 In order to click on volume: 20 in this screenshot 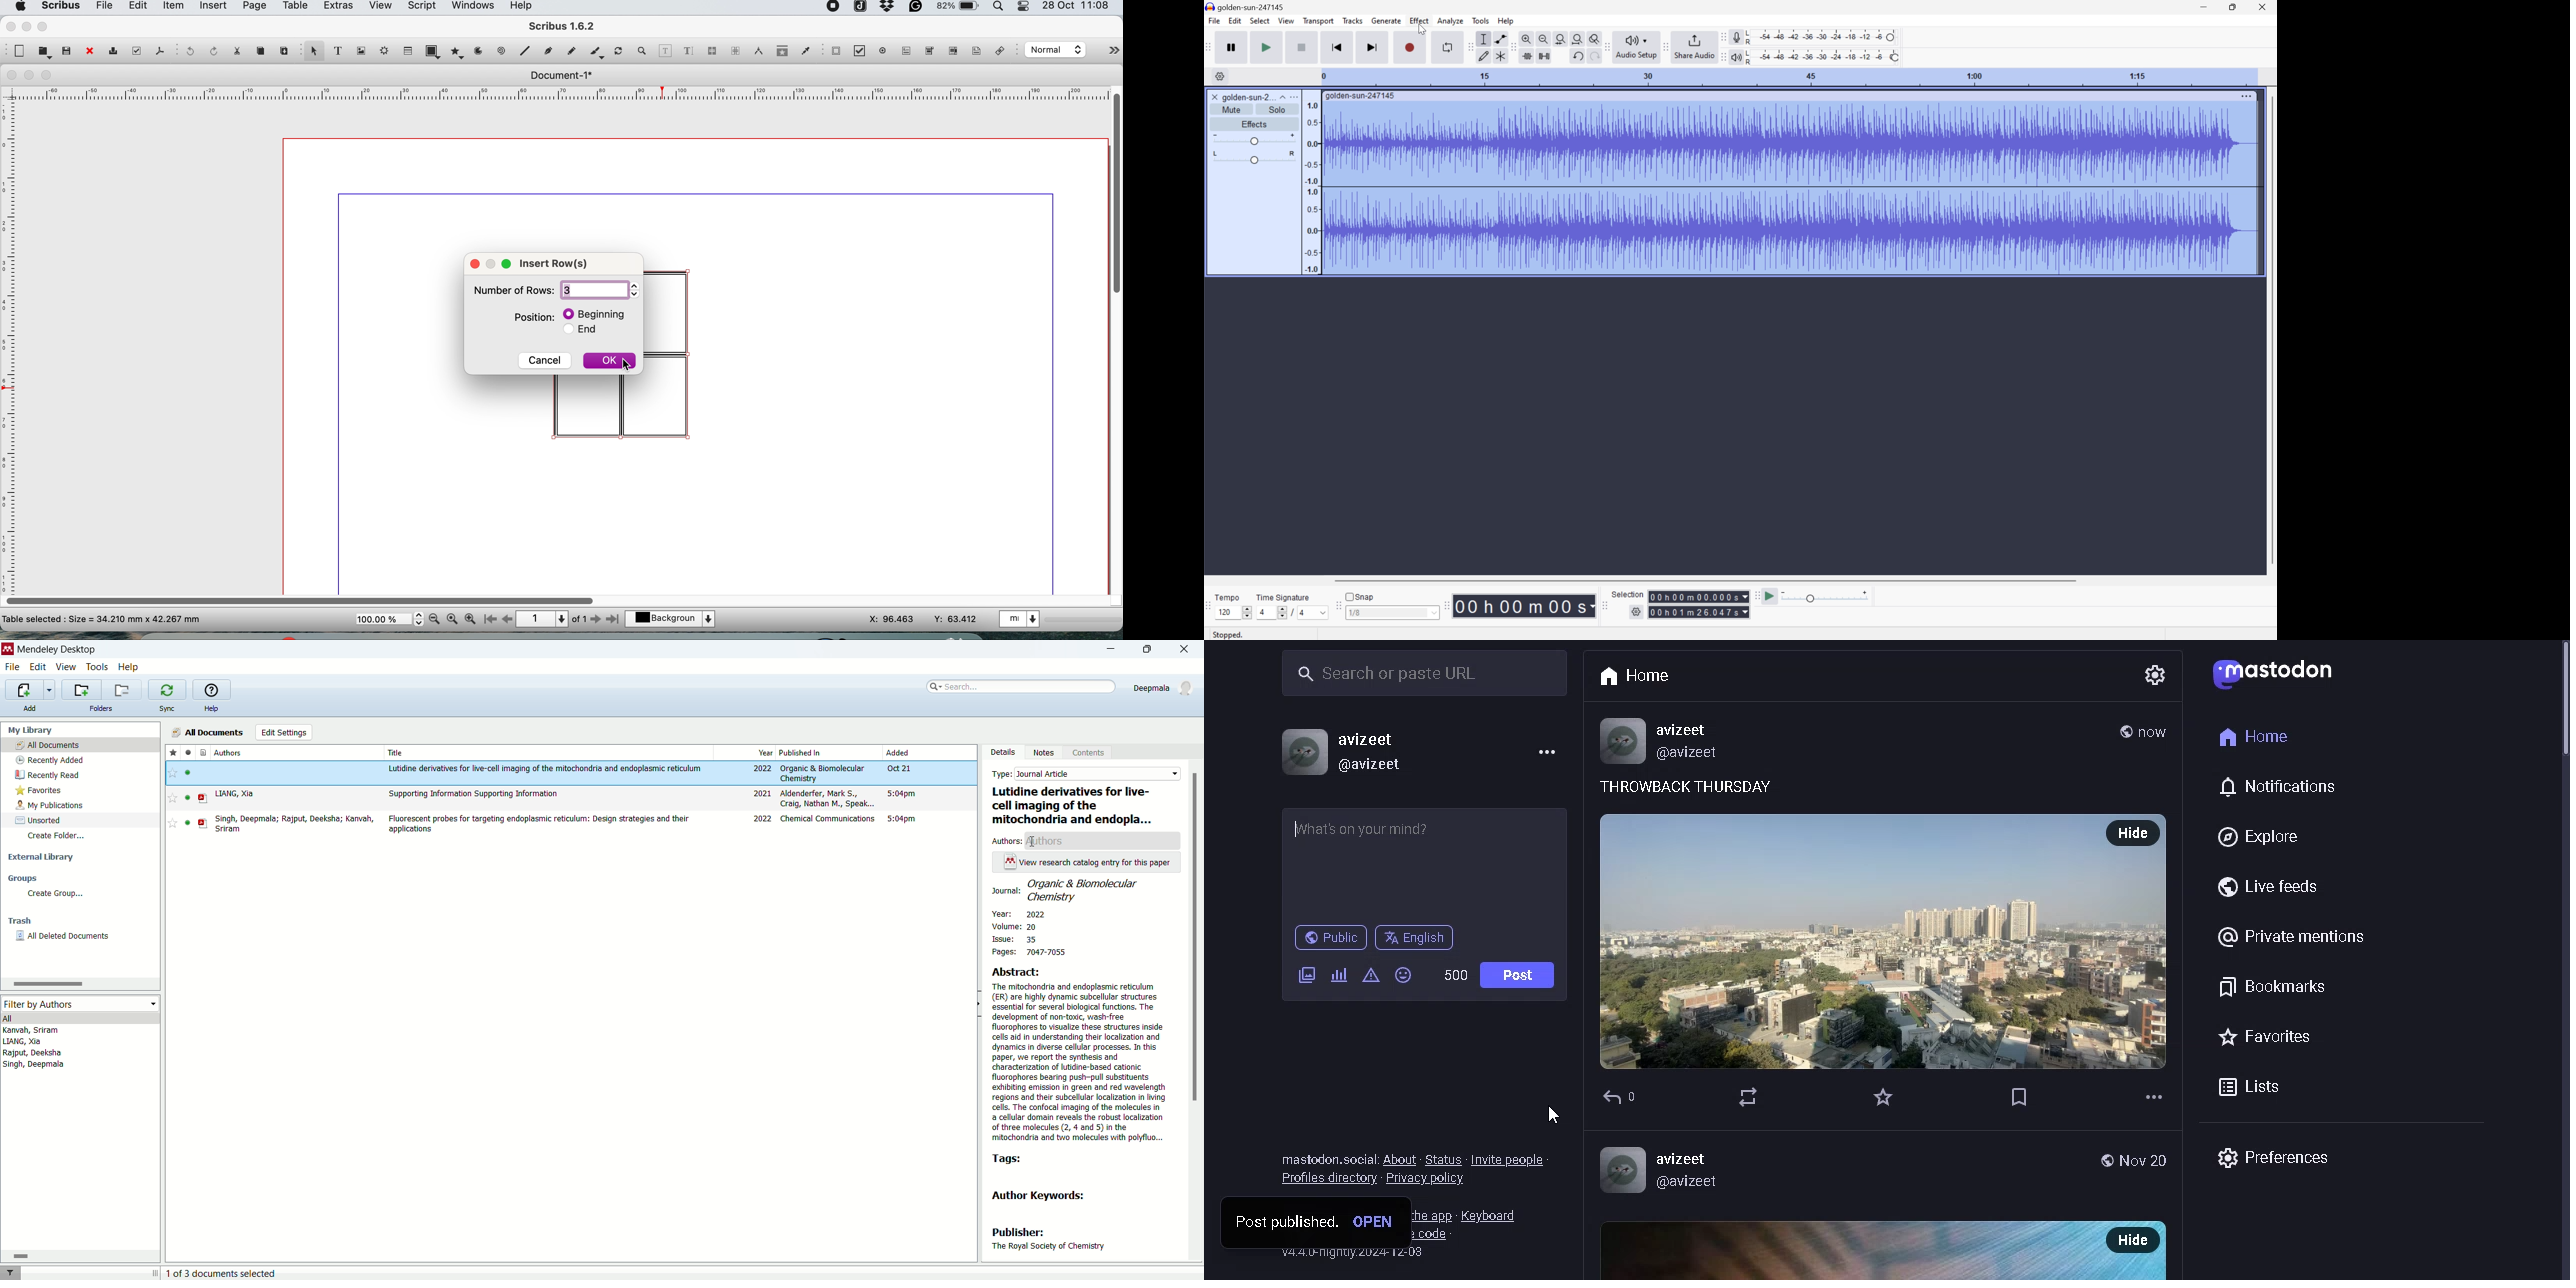, I will do `click(1021, 927)`.